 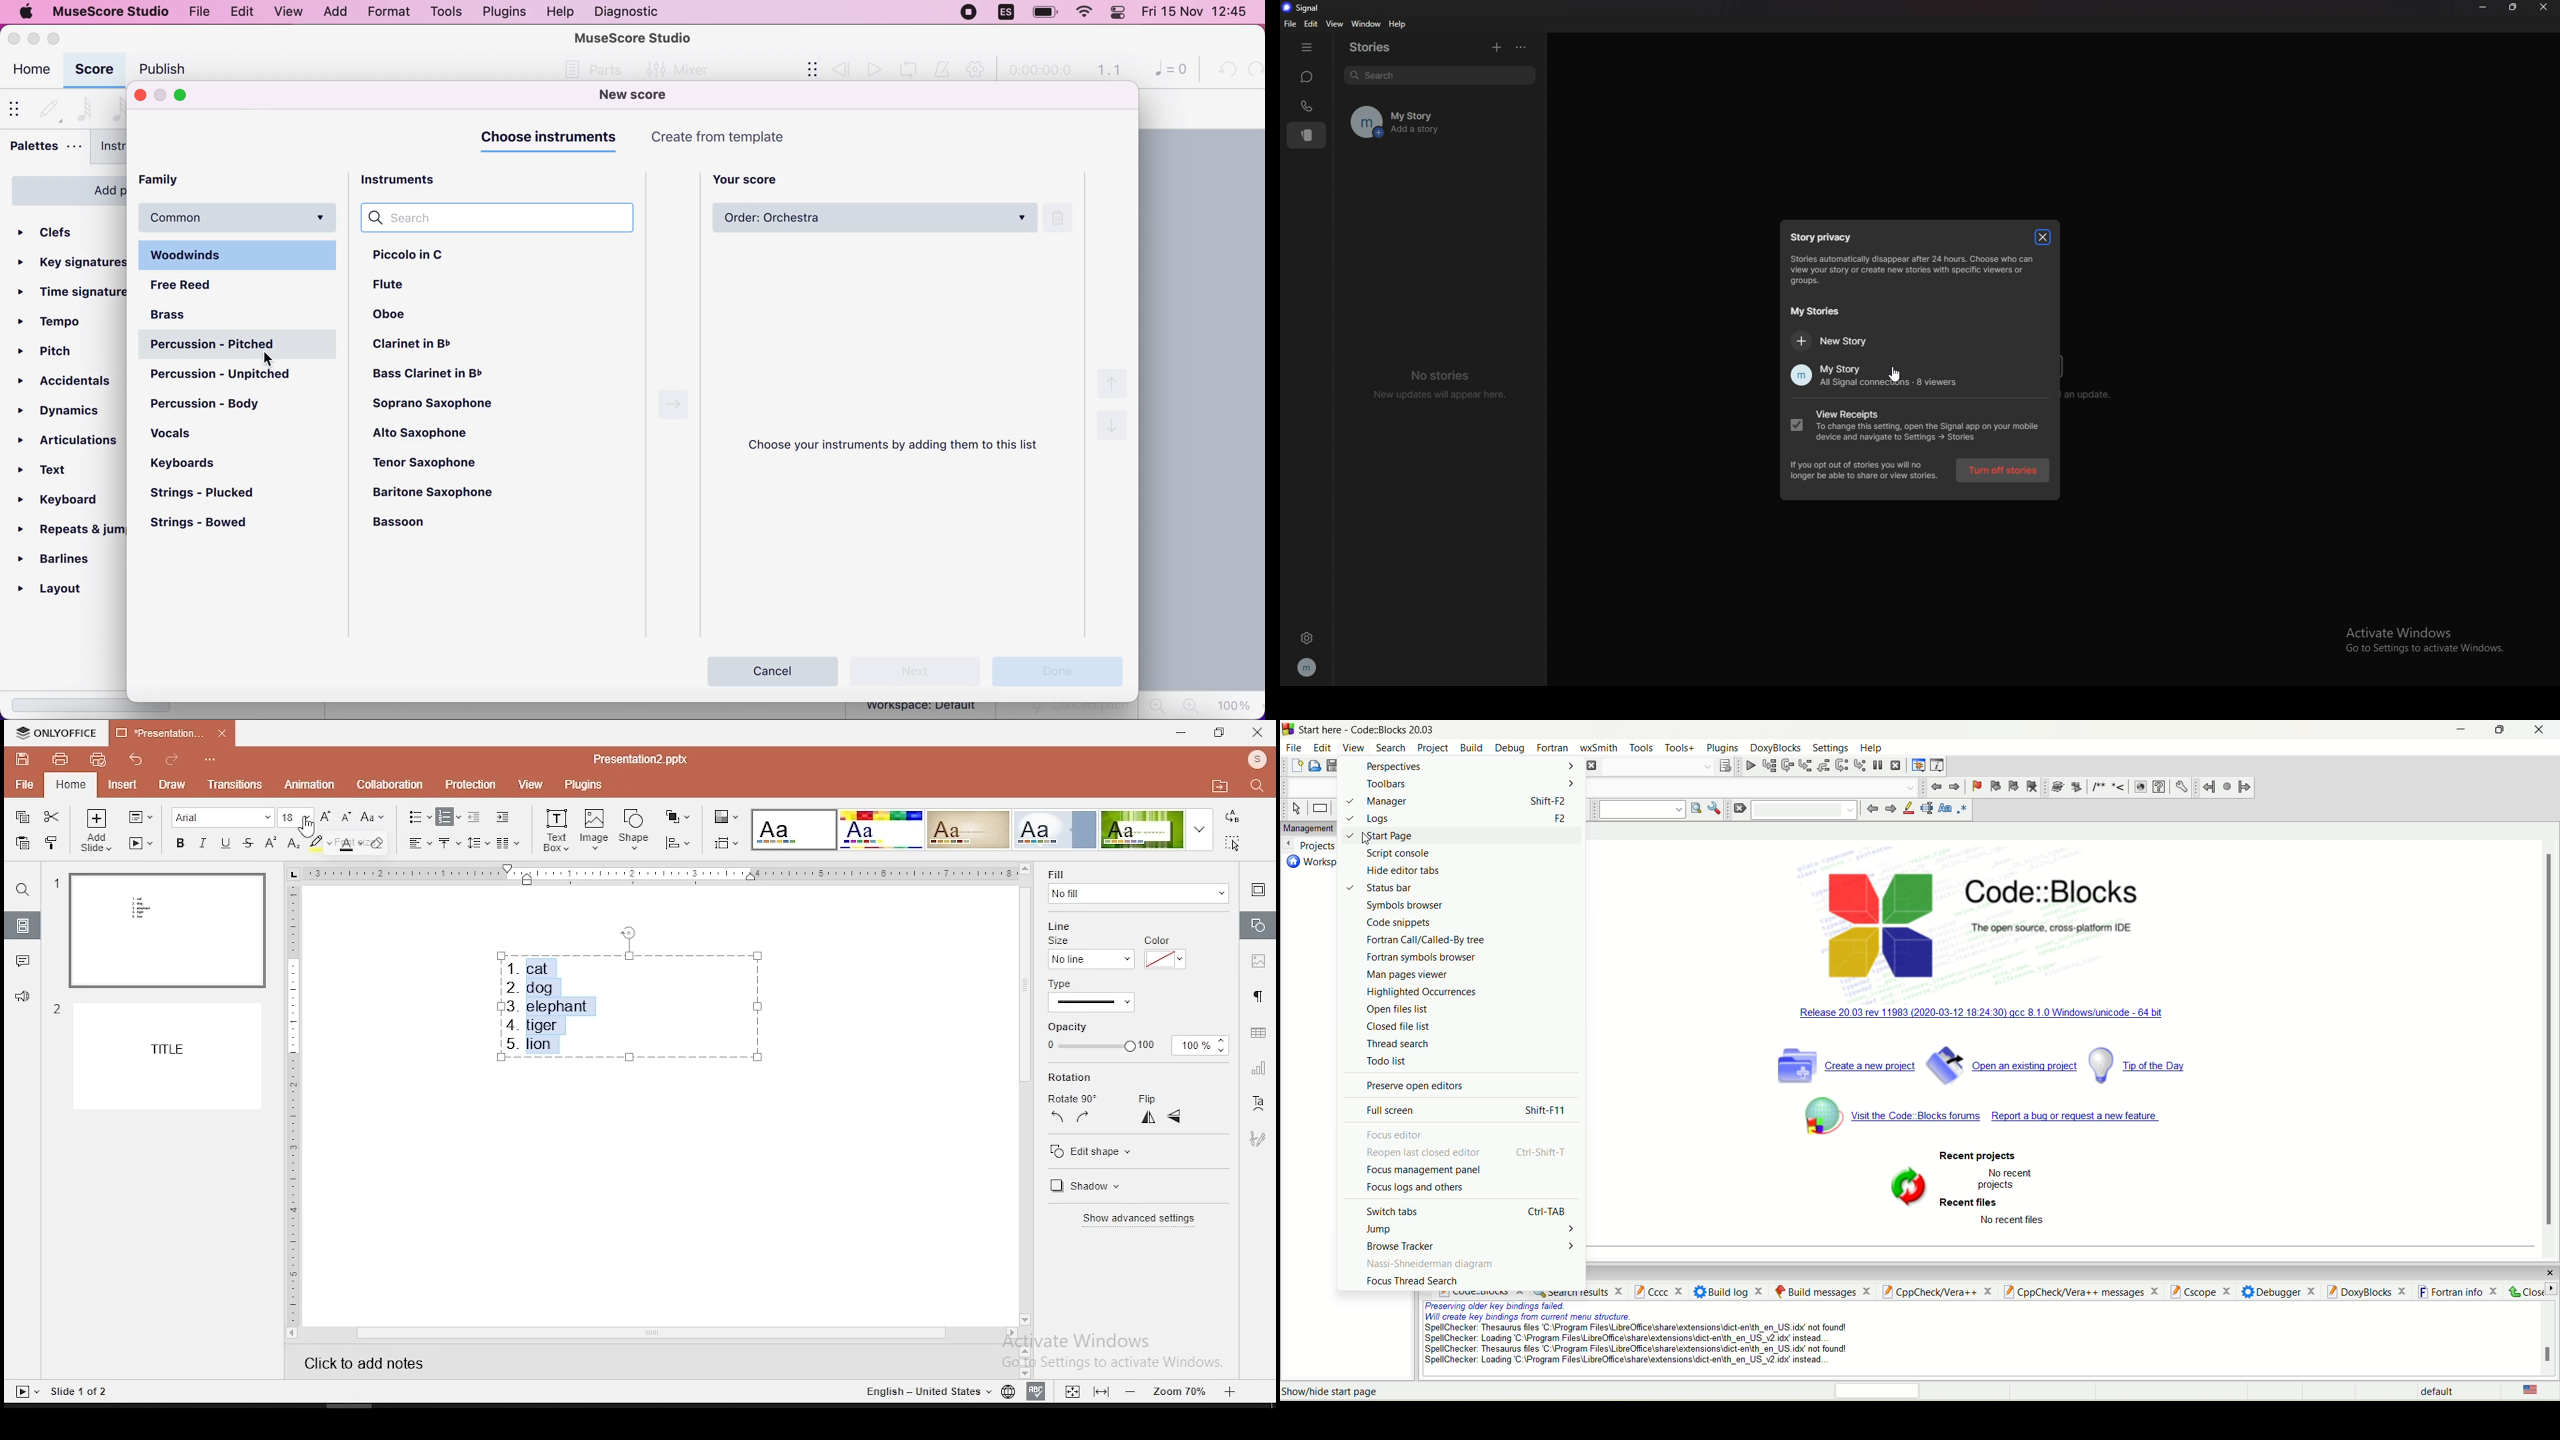 What do you see at coordinates (428, 430) in the screenshot?
I see `alto saxophone` at bounding box center [428, 430].